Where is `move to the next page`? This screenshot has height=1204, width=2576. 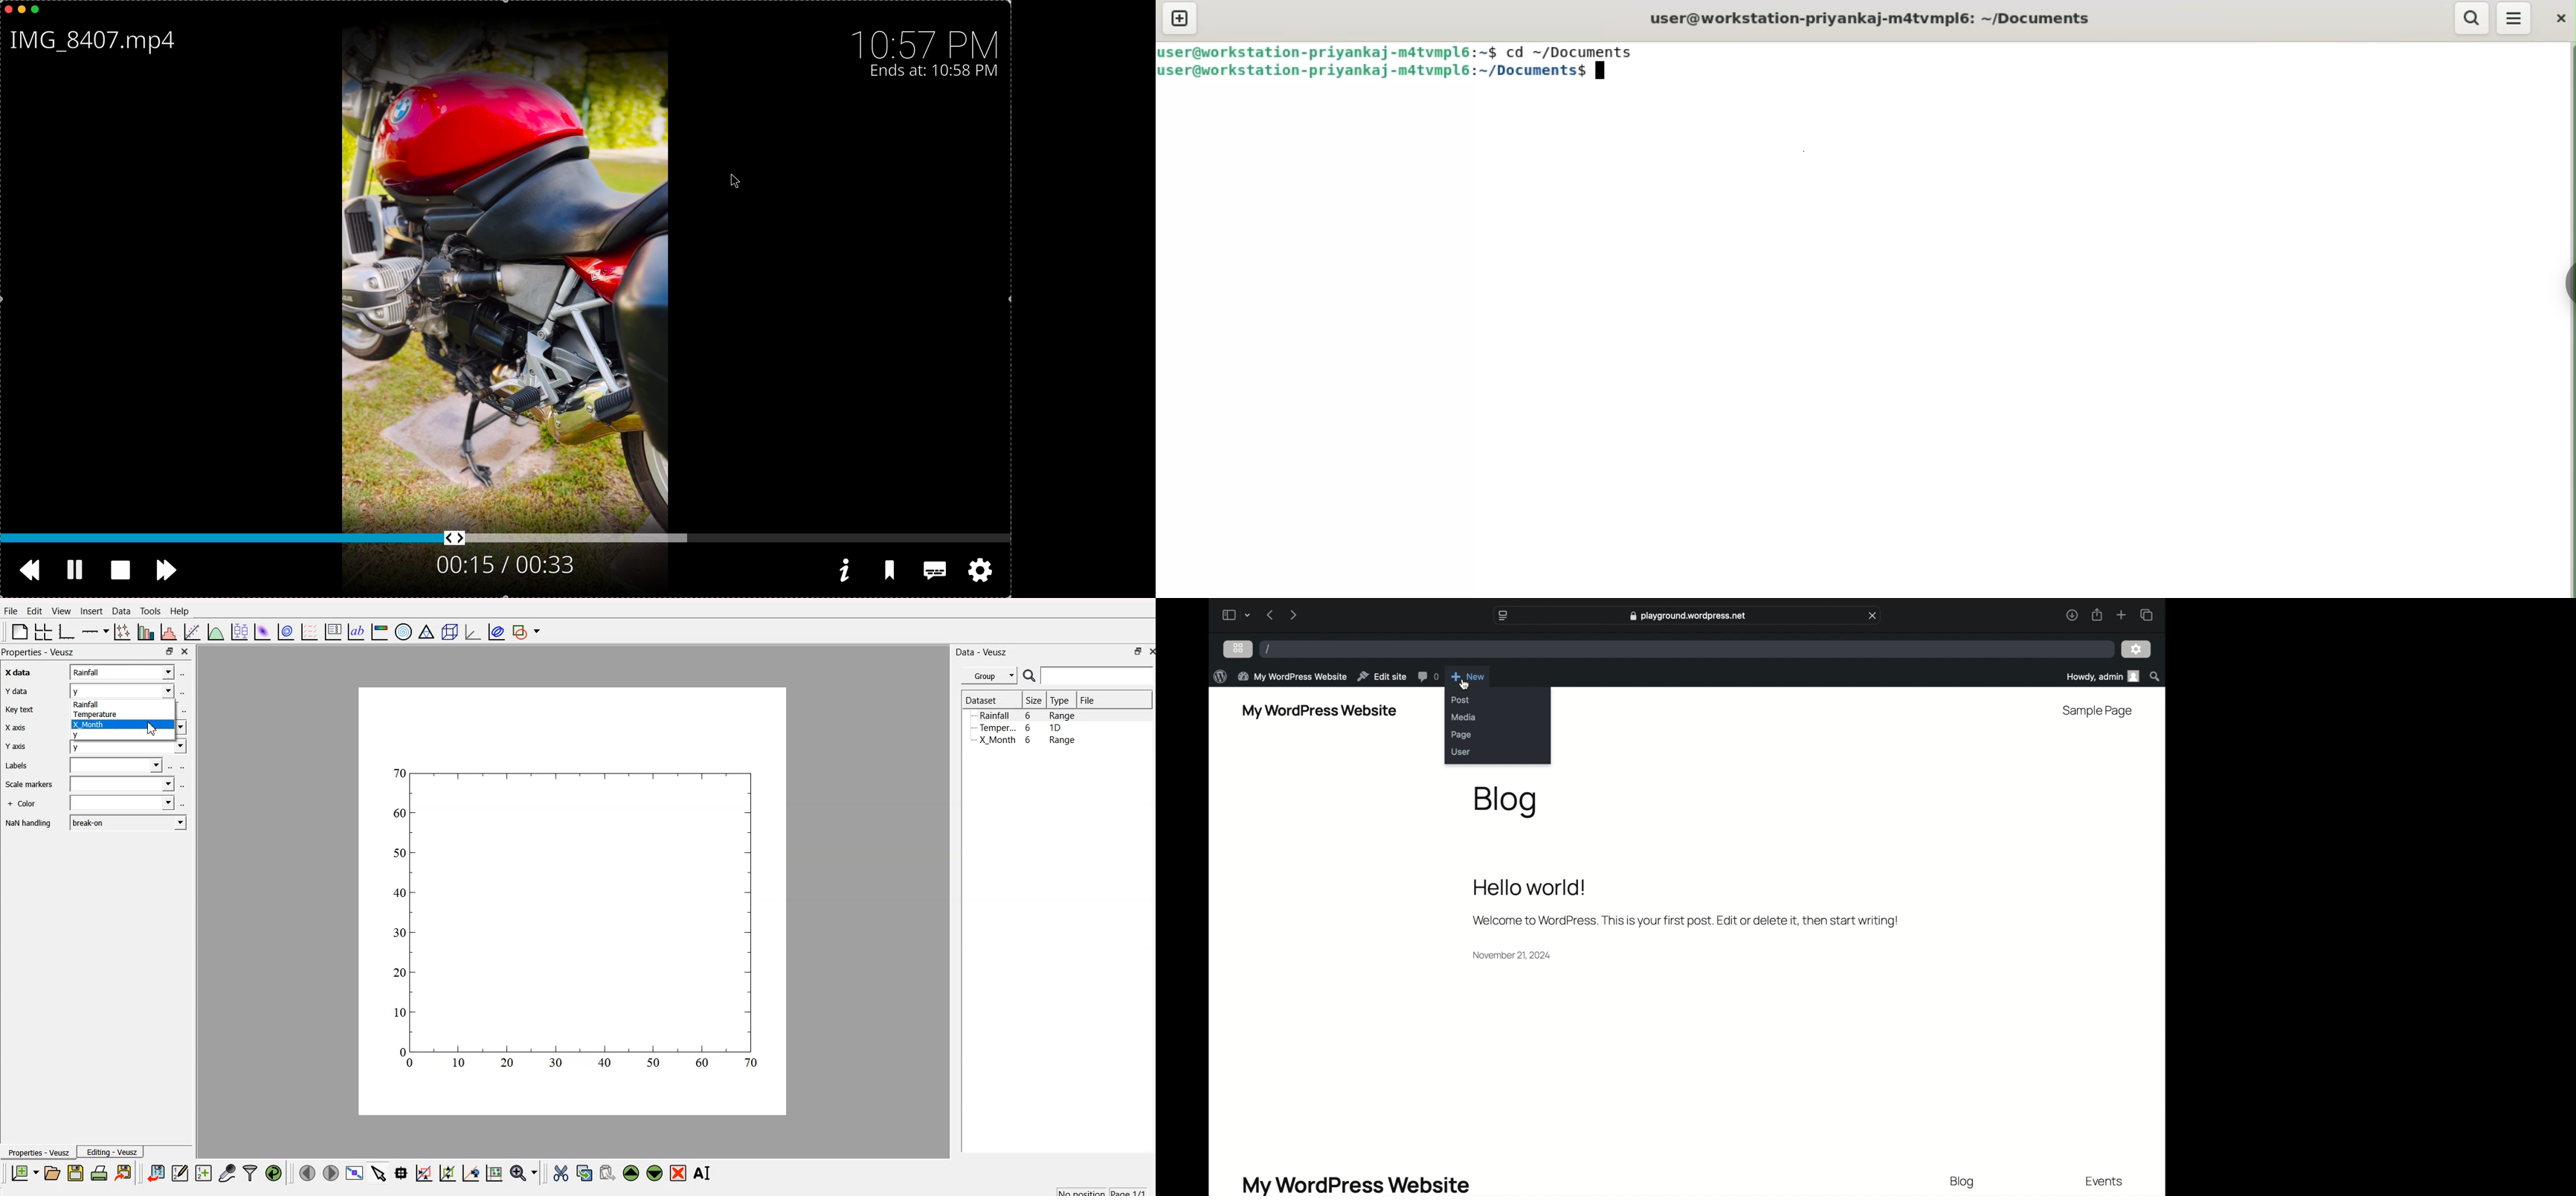 move to the next page is located at coordinates (332, 1173).